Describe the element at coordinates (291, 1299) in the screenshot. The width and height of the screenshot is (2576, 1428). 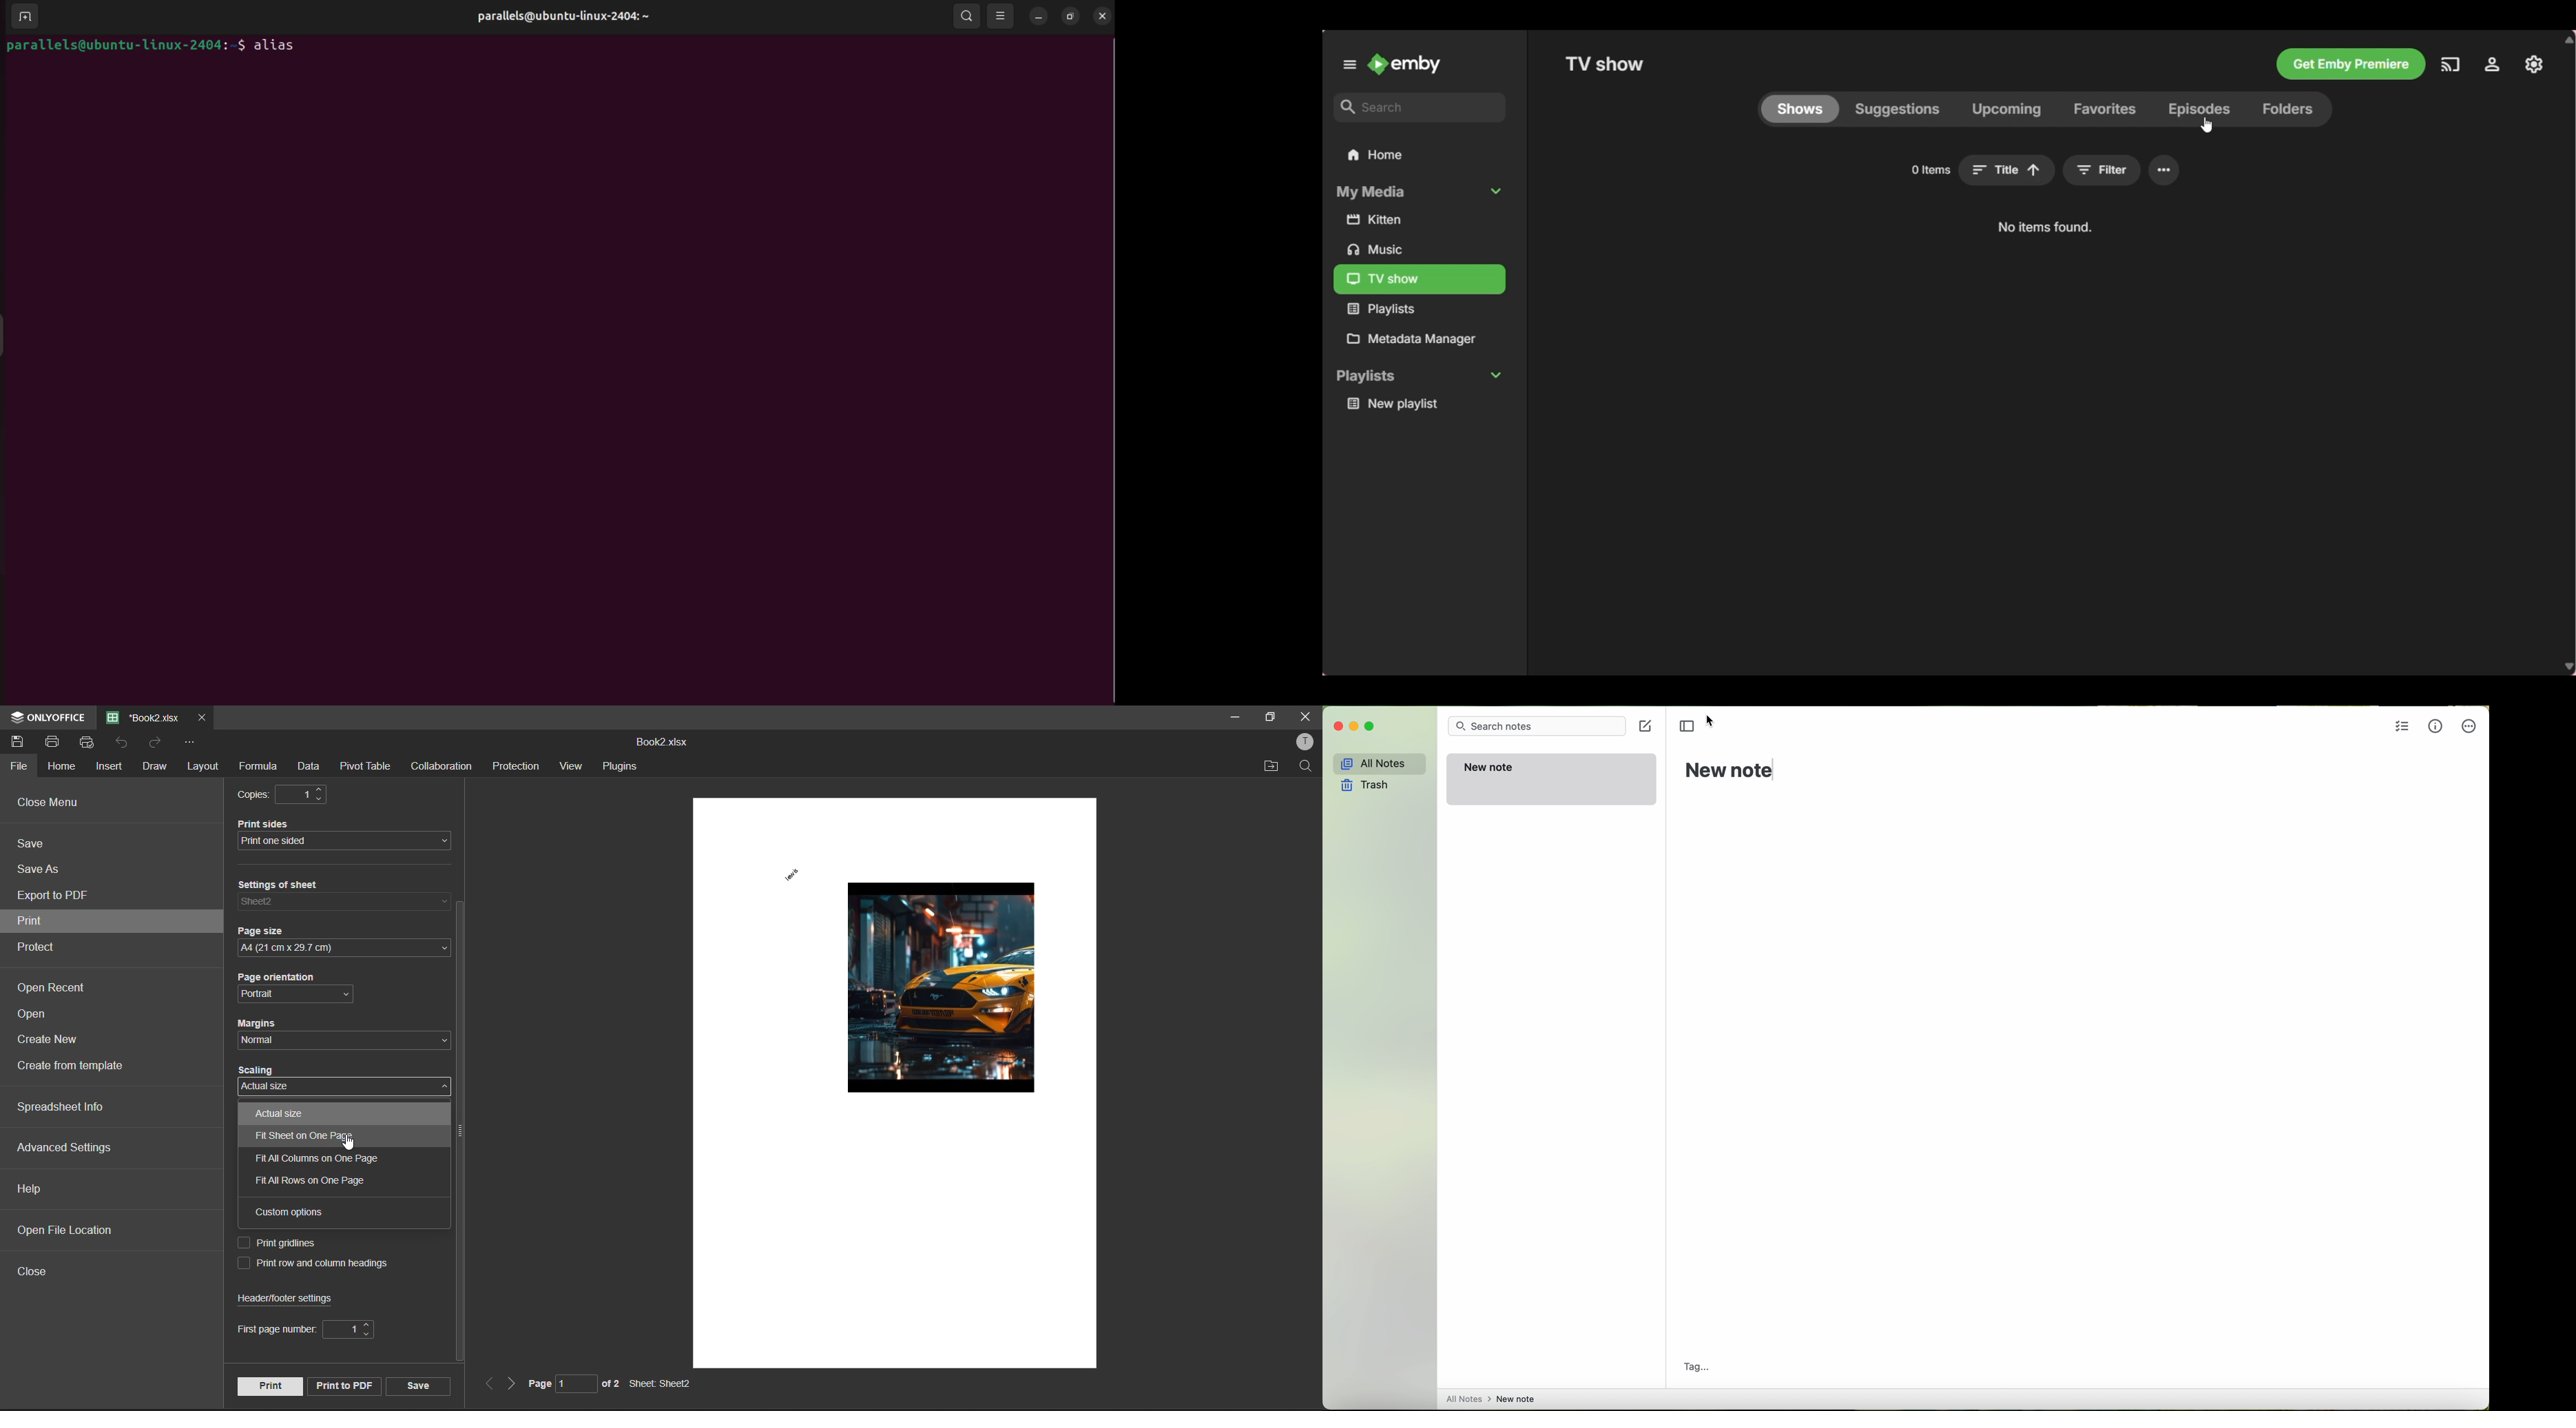
I see `header/footer settings` at that location.